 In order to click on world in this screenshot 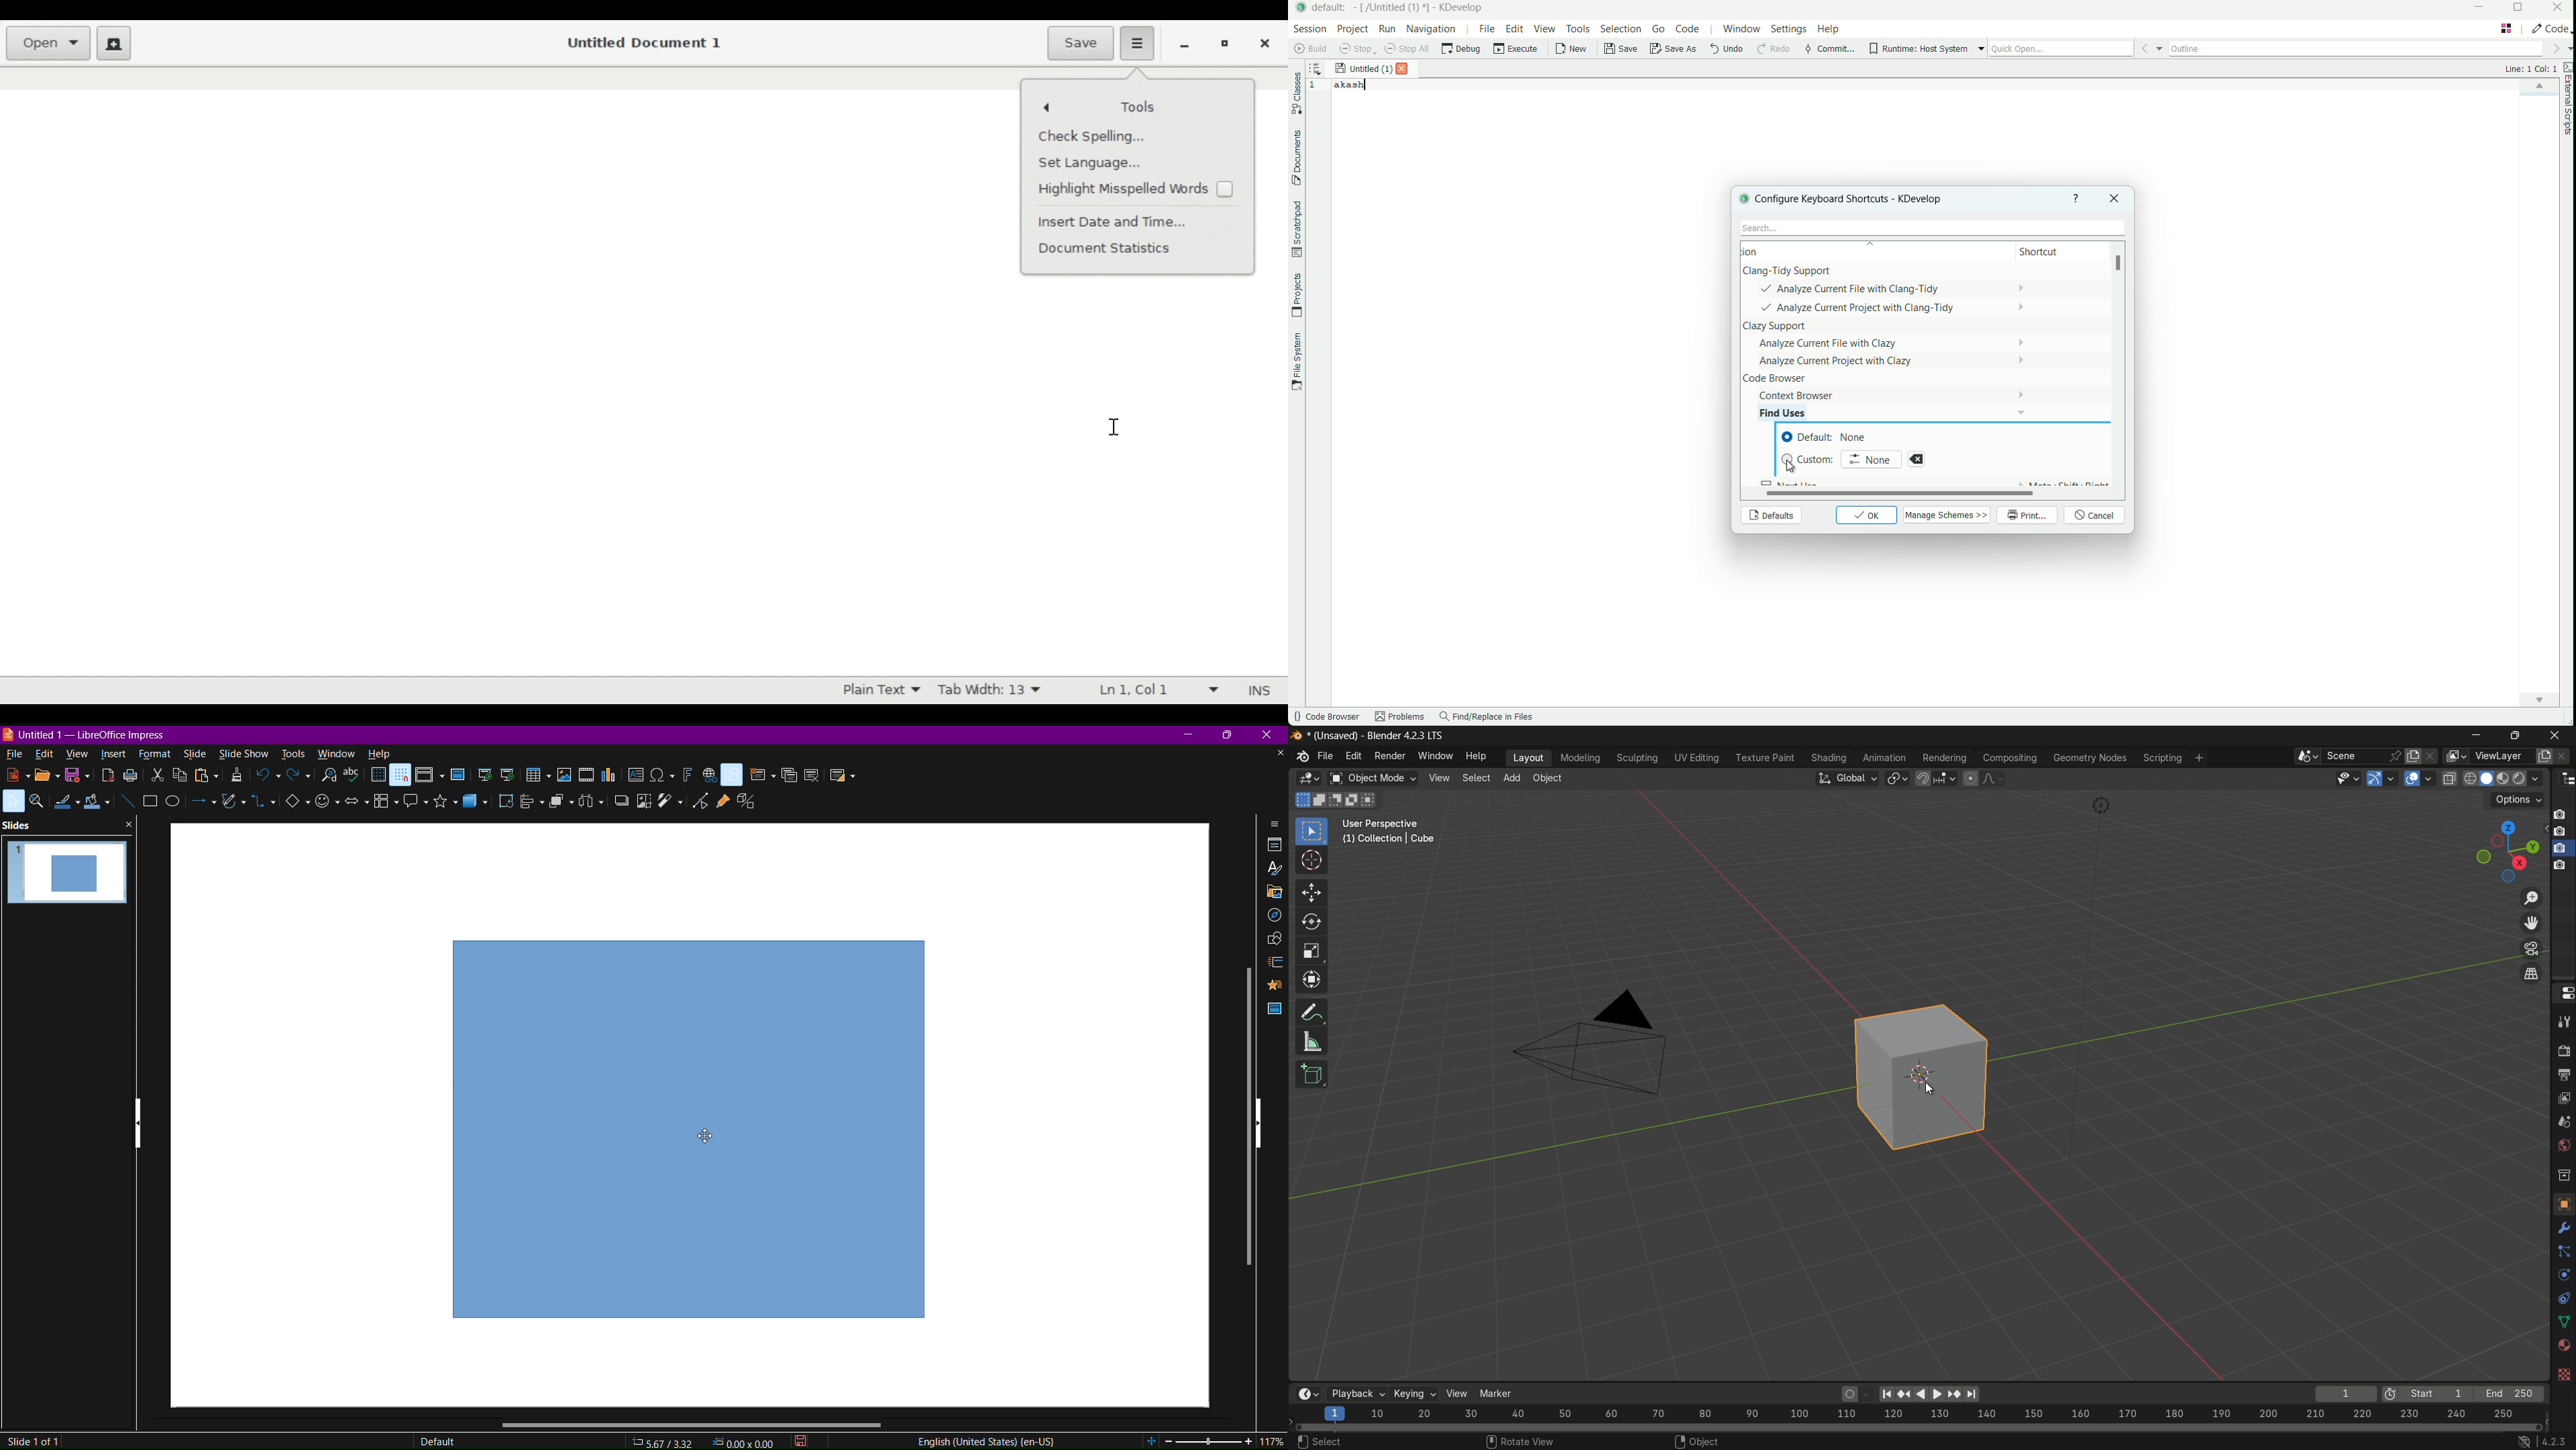, I will do `click(2563, 1144)`.